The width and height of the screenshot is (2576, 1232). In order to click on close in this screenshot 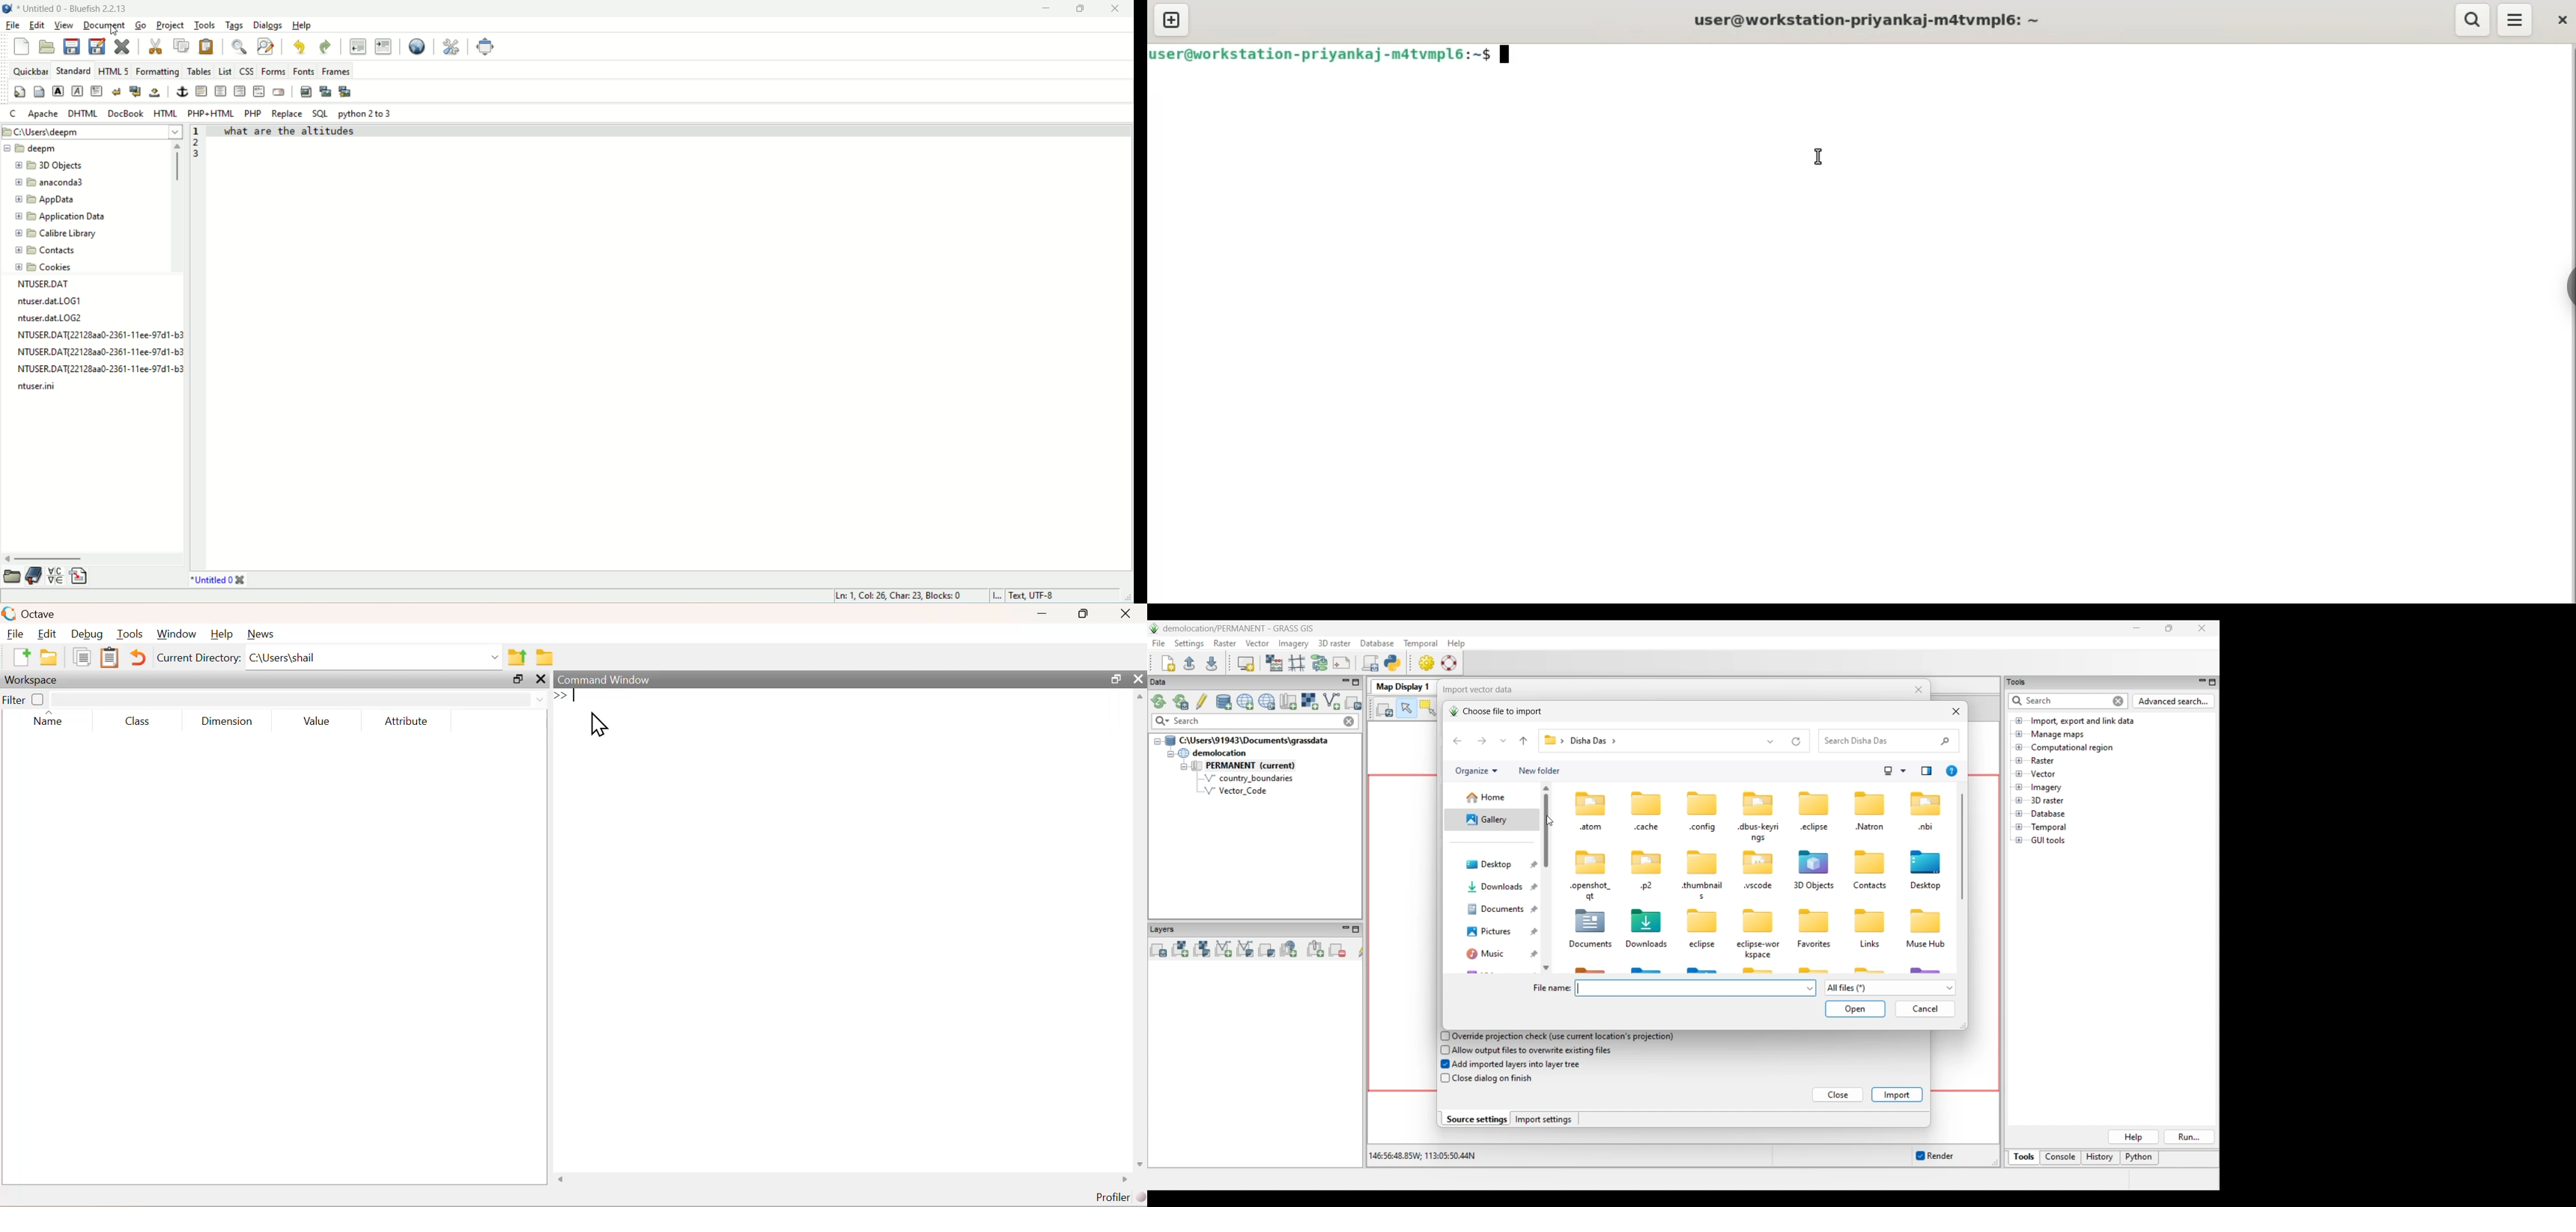, I will do `click(540, 679)`.